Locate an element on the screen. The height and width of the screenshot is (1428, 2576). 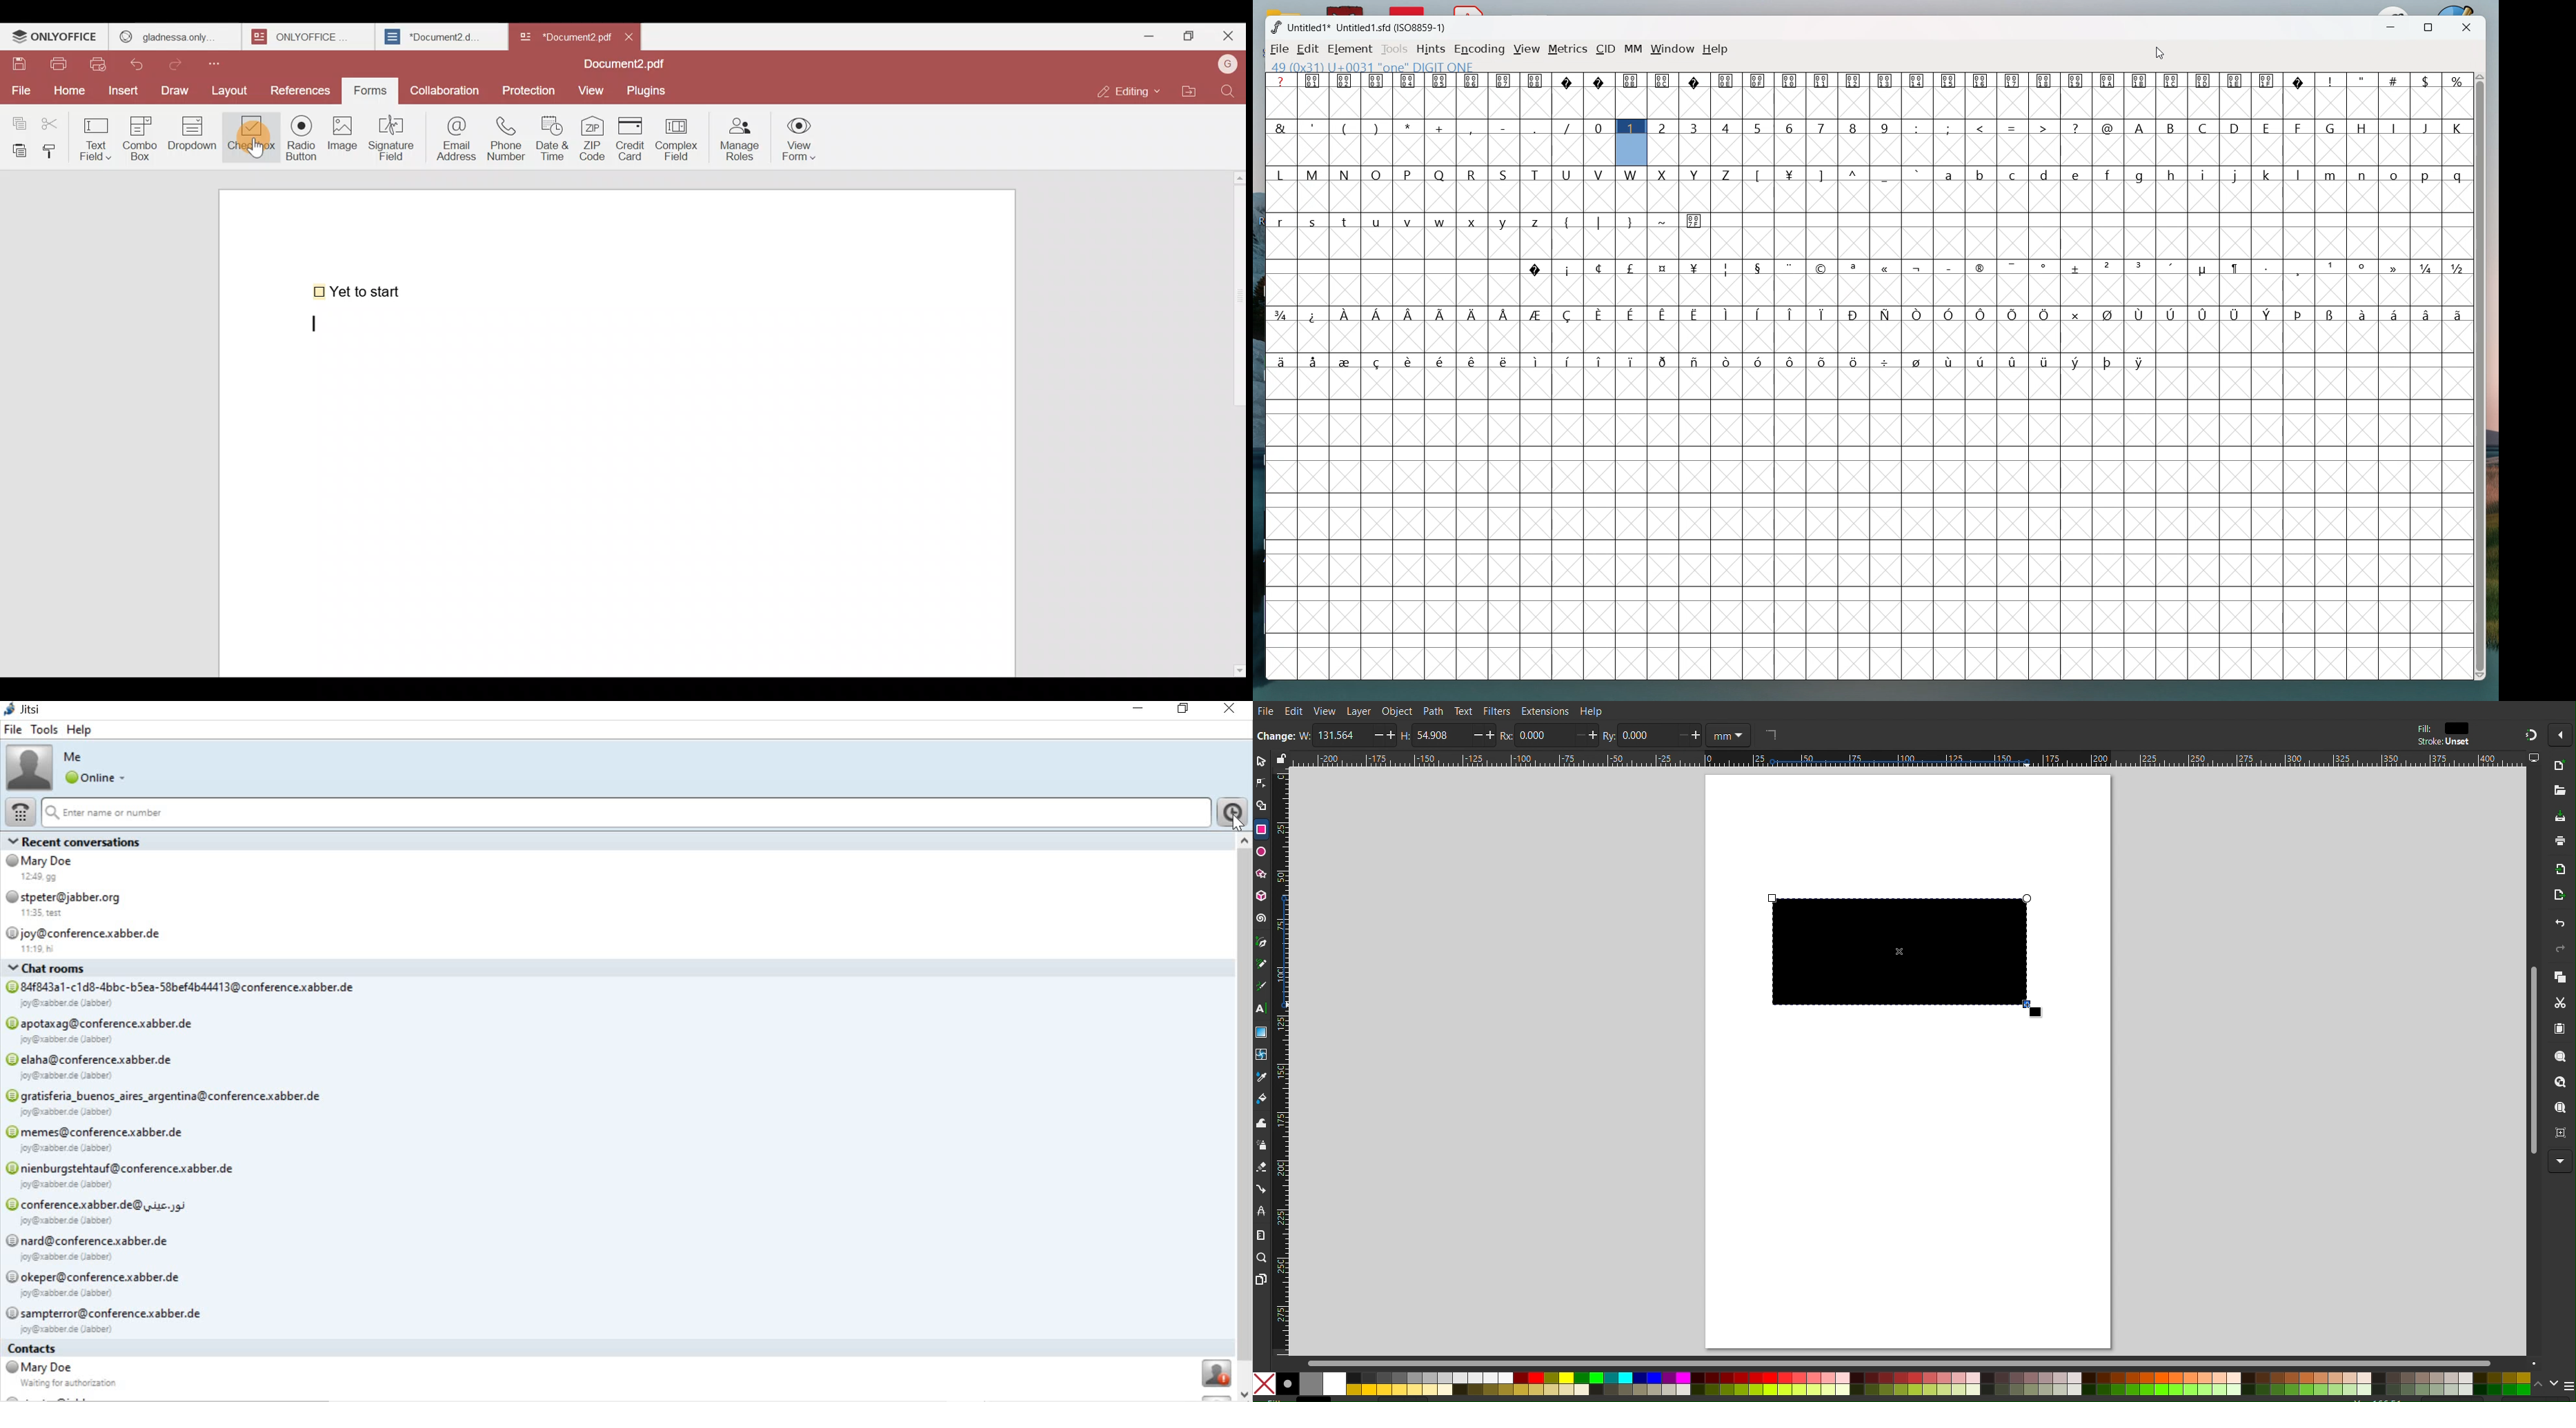
gladness only is located at coordinates (174, 34).